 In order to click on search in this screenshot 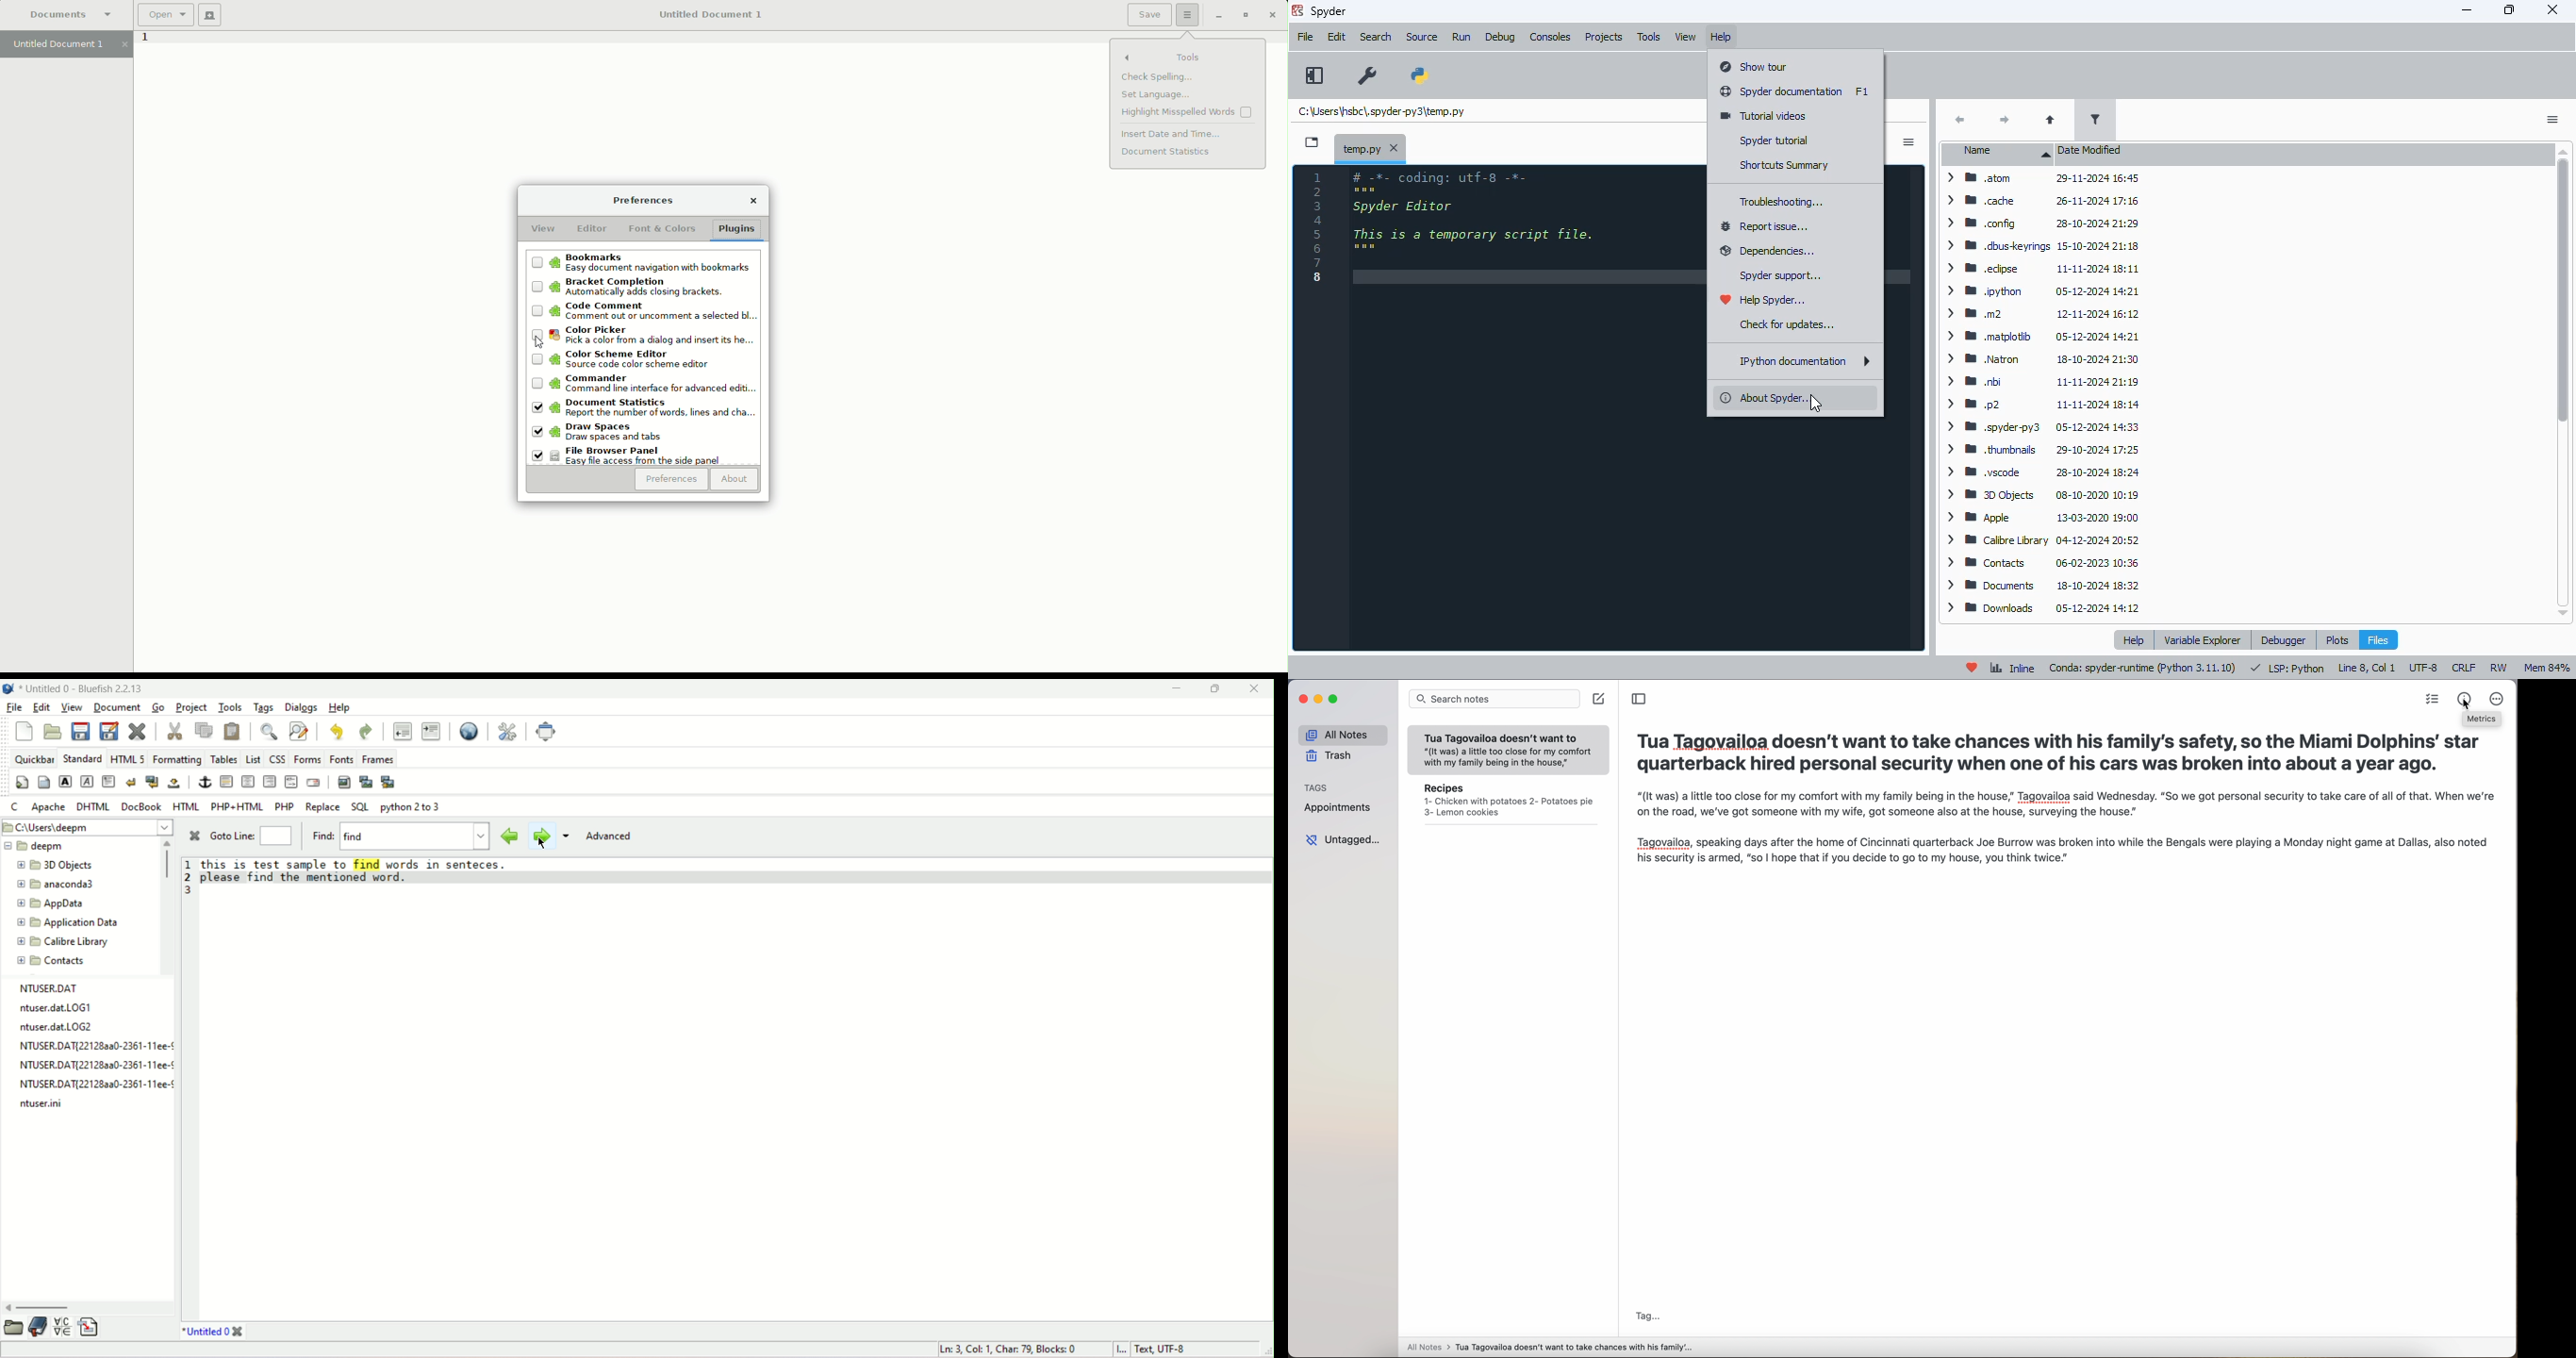, I will do `click(1376, 37)`.